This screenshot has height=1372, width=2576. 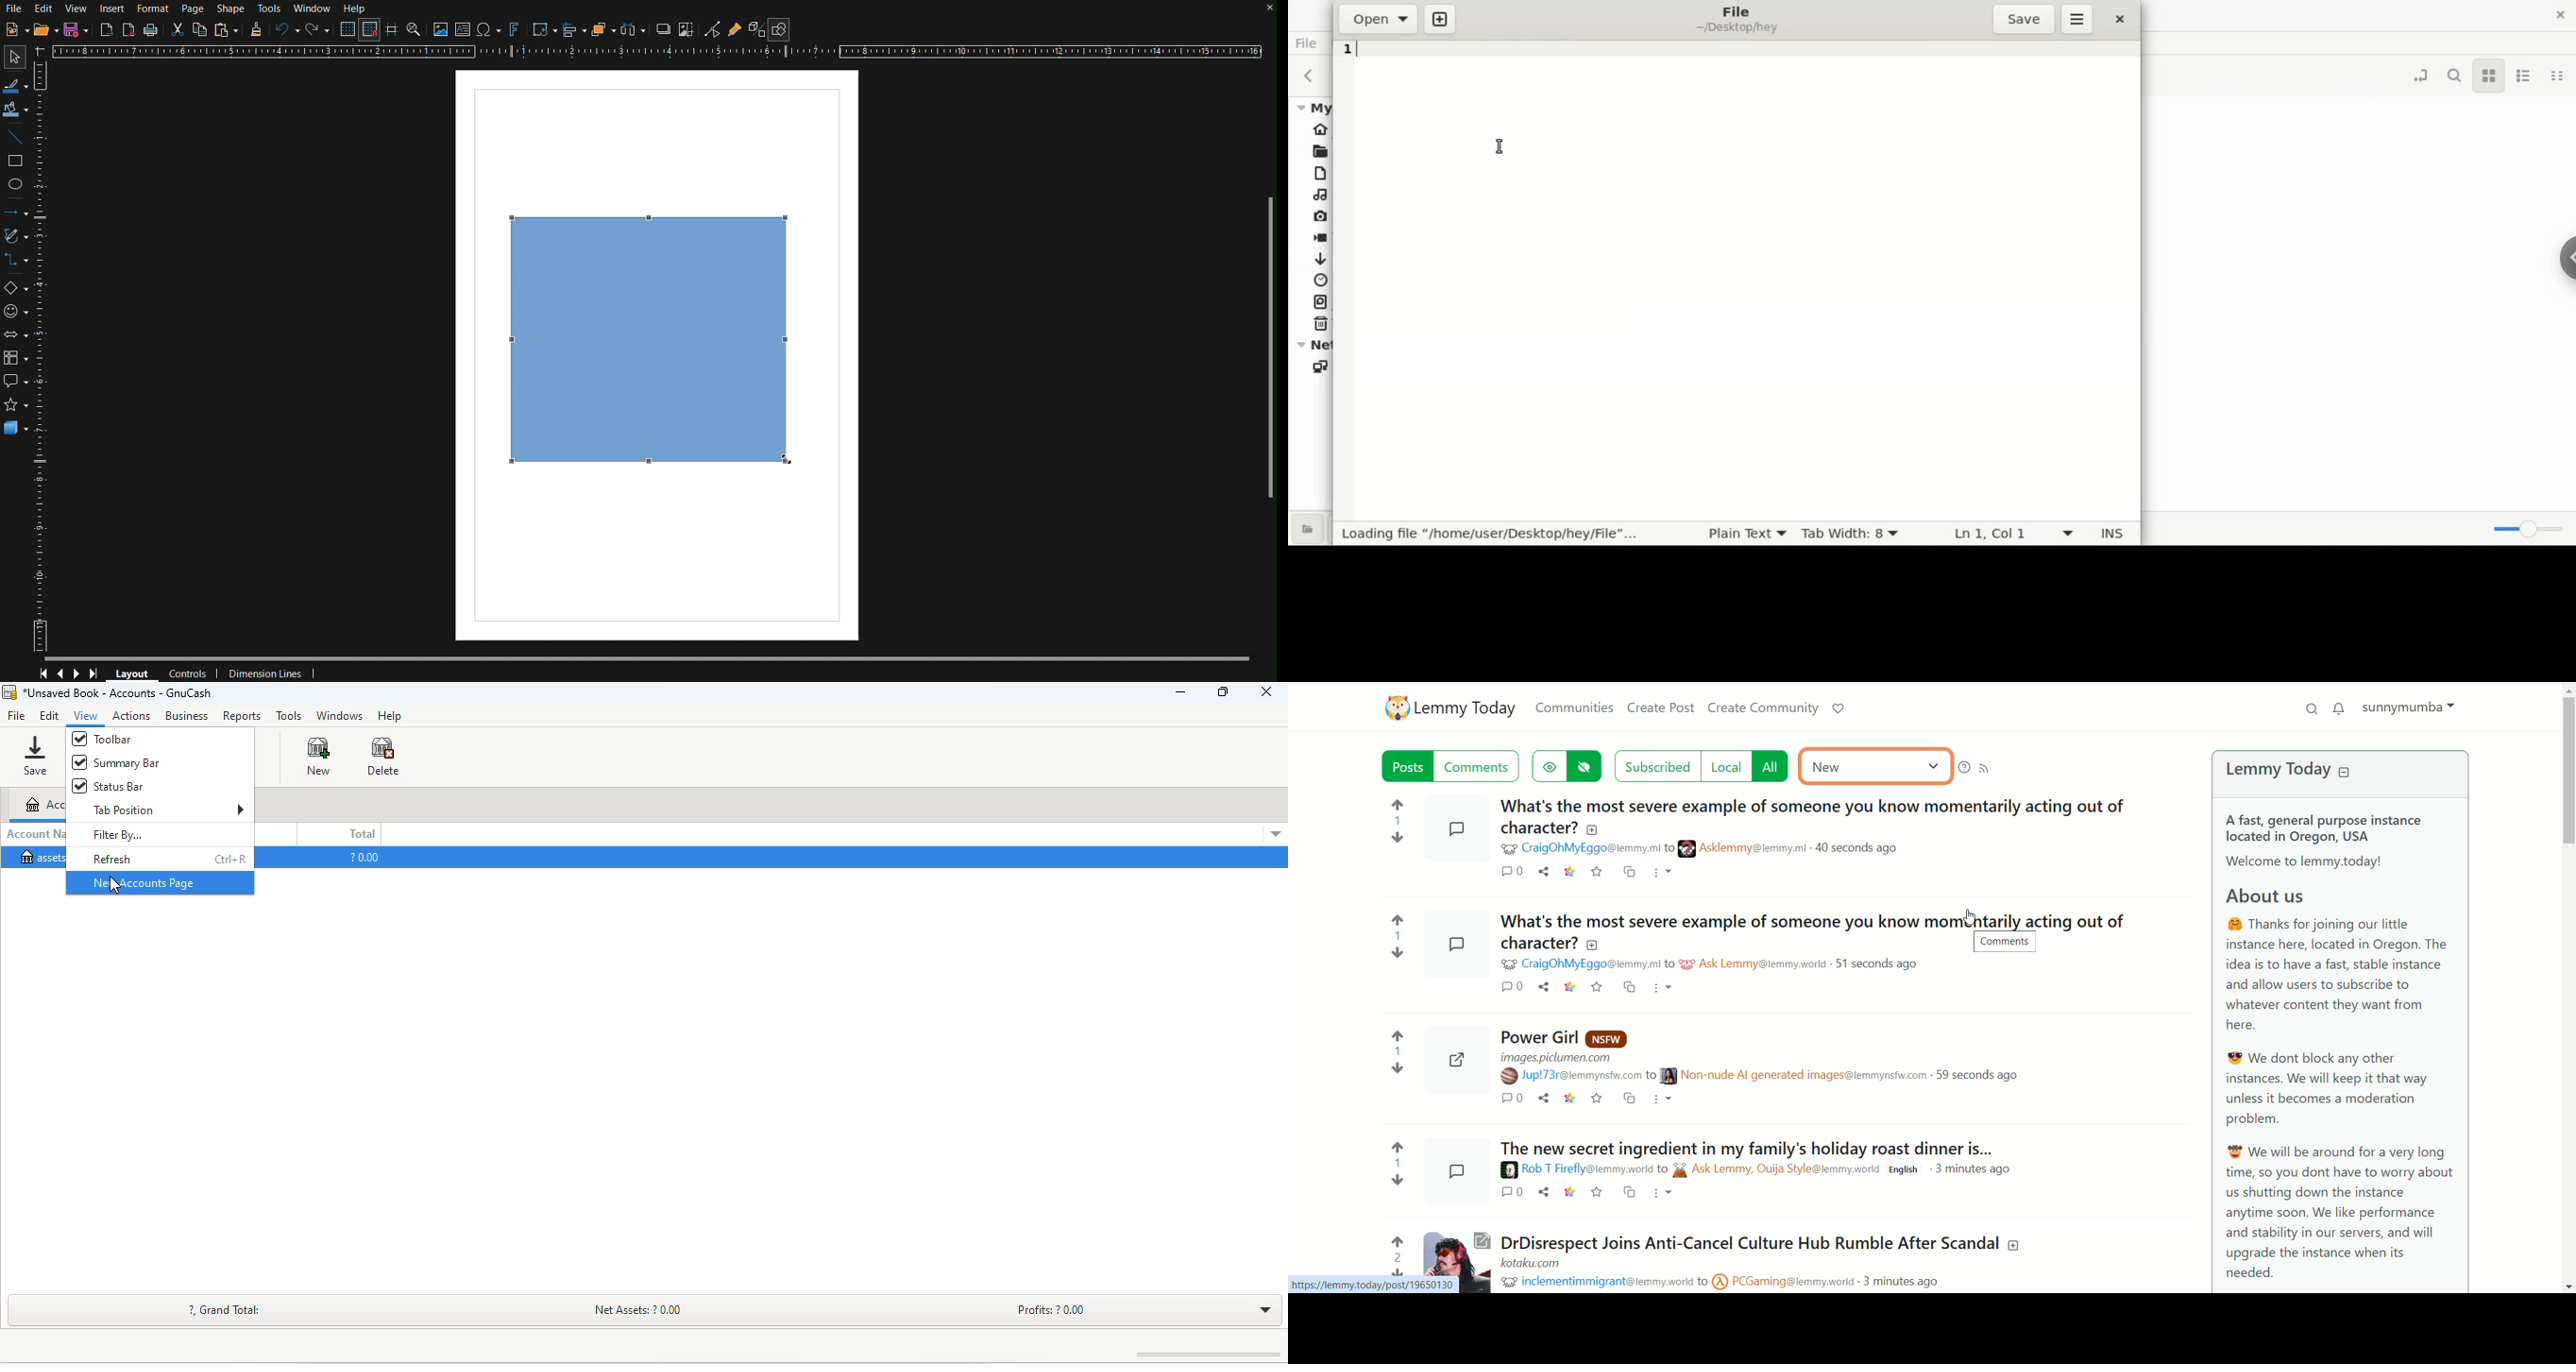 What do you see at coordinates (1396, 1160) in the screenshot?
I see `vote` at bounding box center [1396, 1160].